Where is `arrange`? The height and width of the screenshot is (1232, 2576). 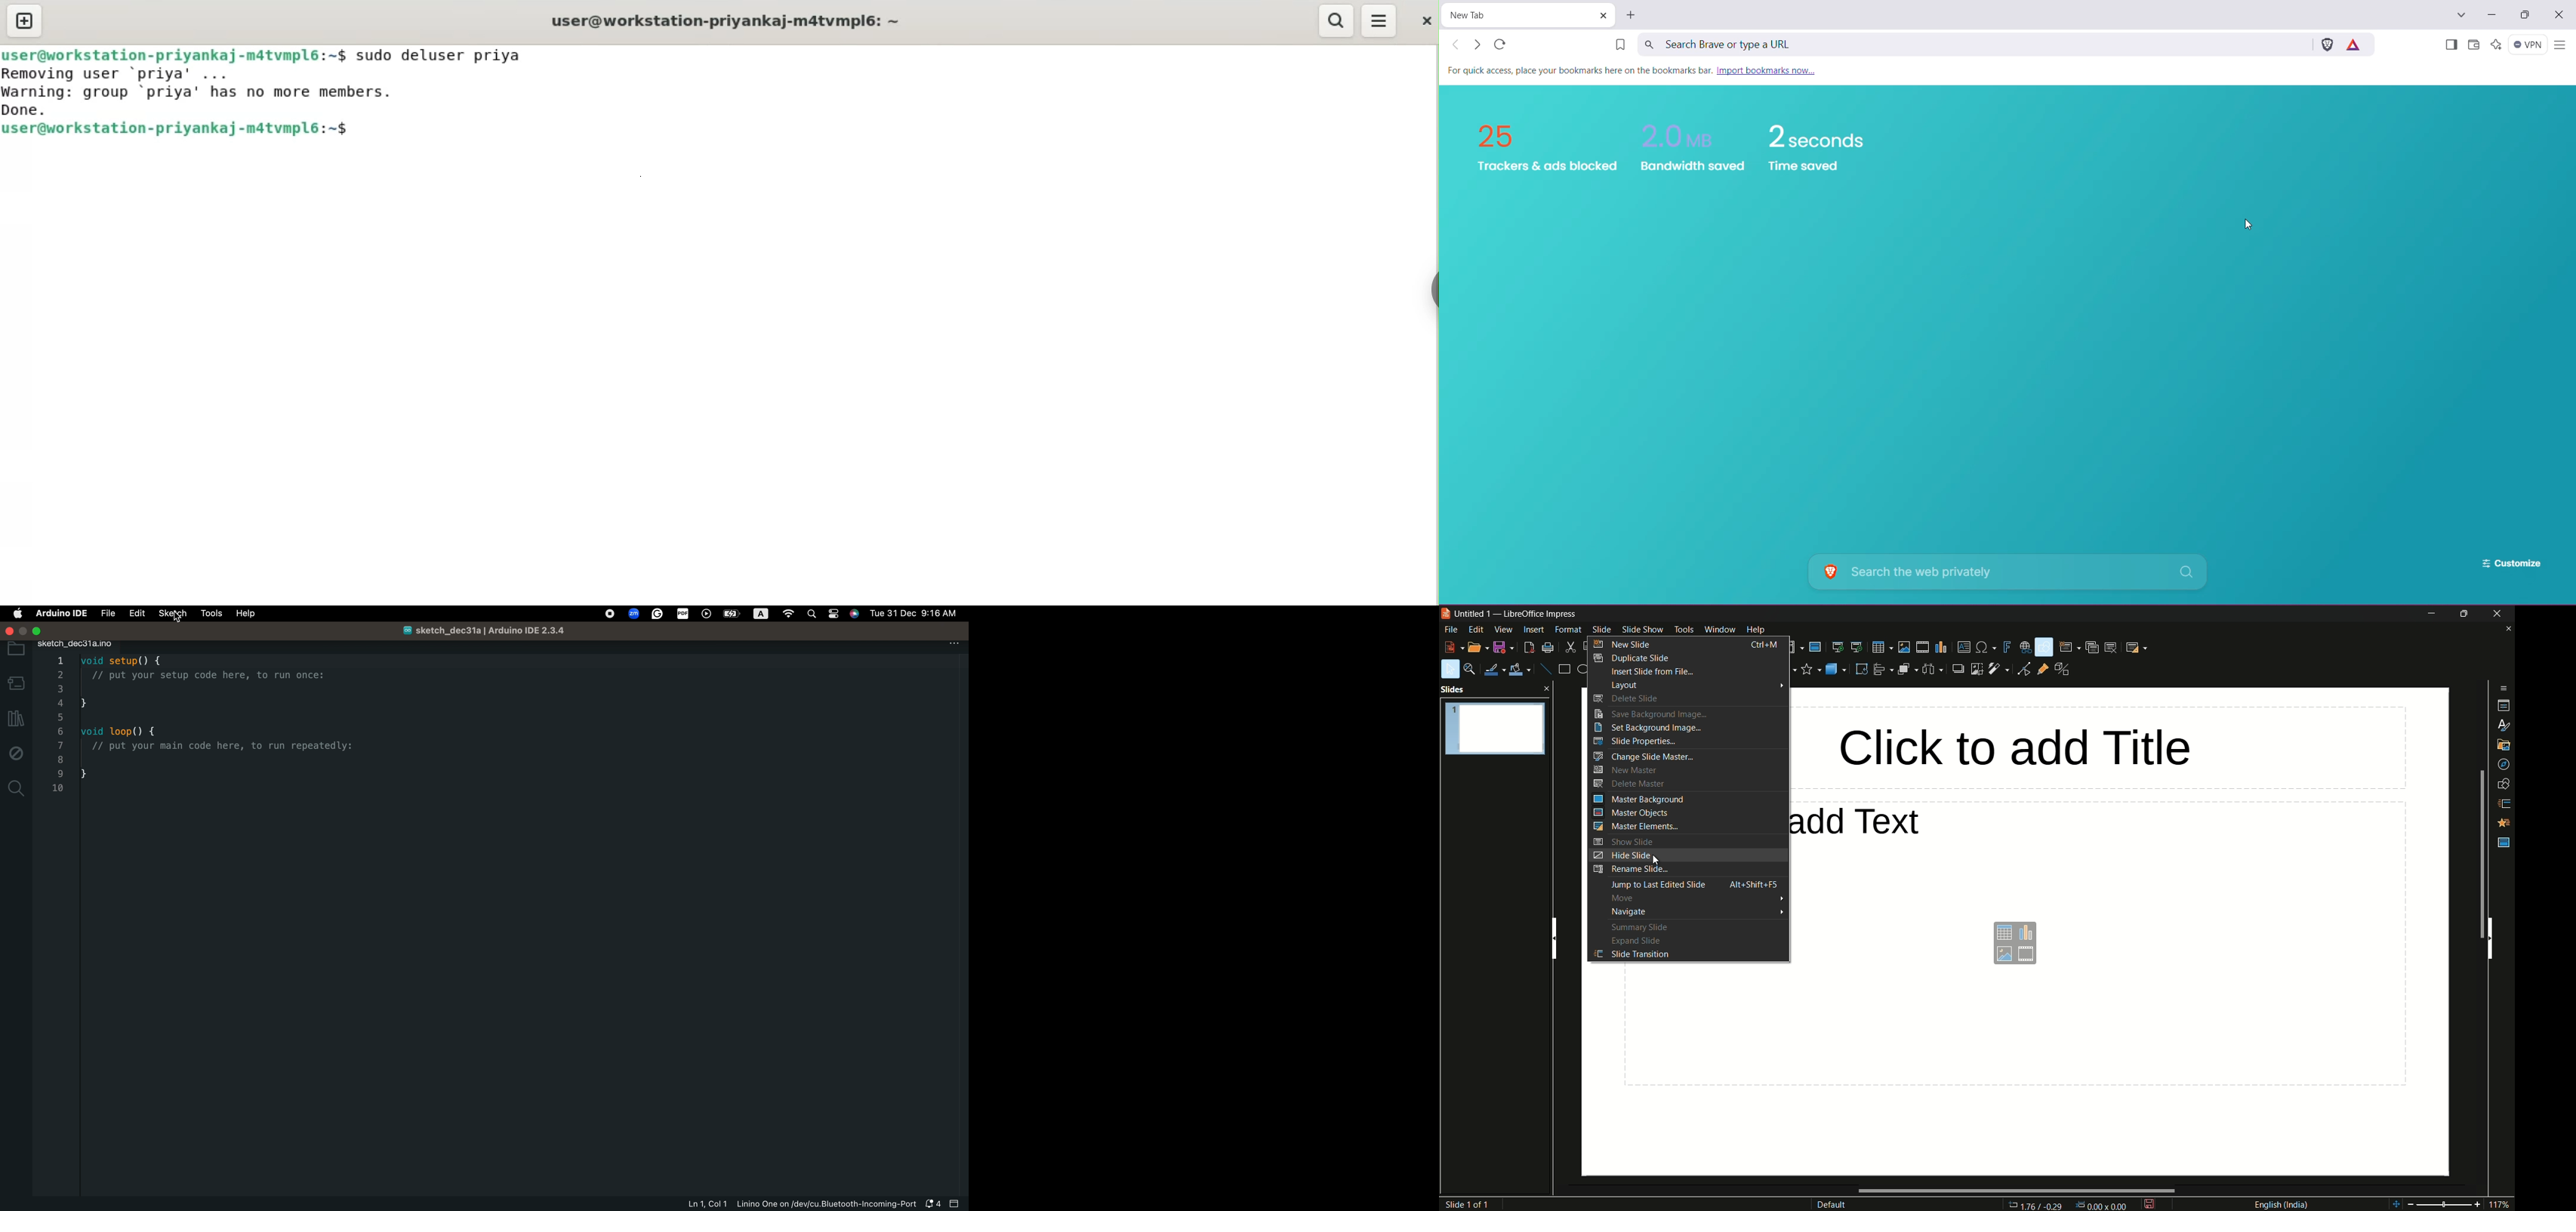 arrange is located at coordinates (1907, 670).